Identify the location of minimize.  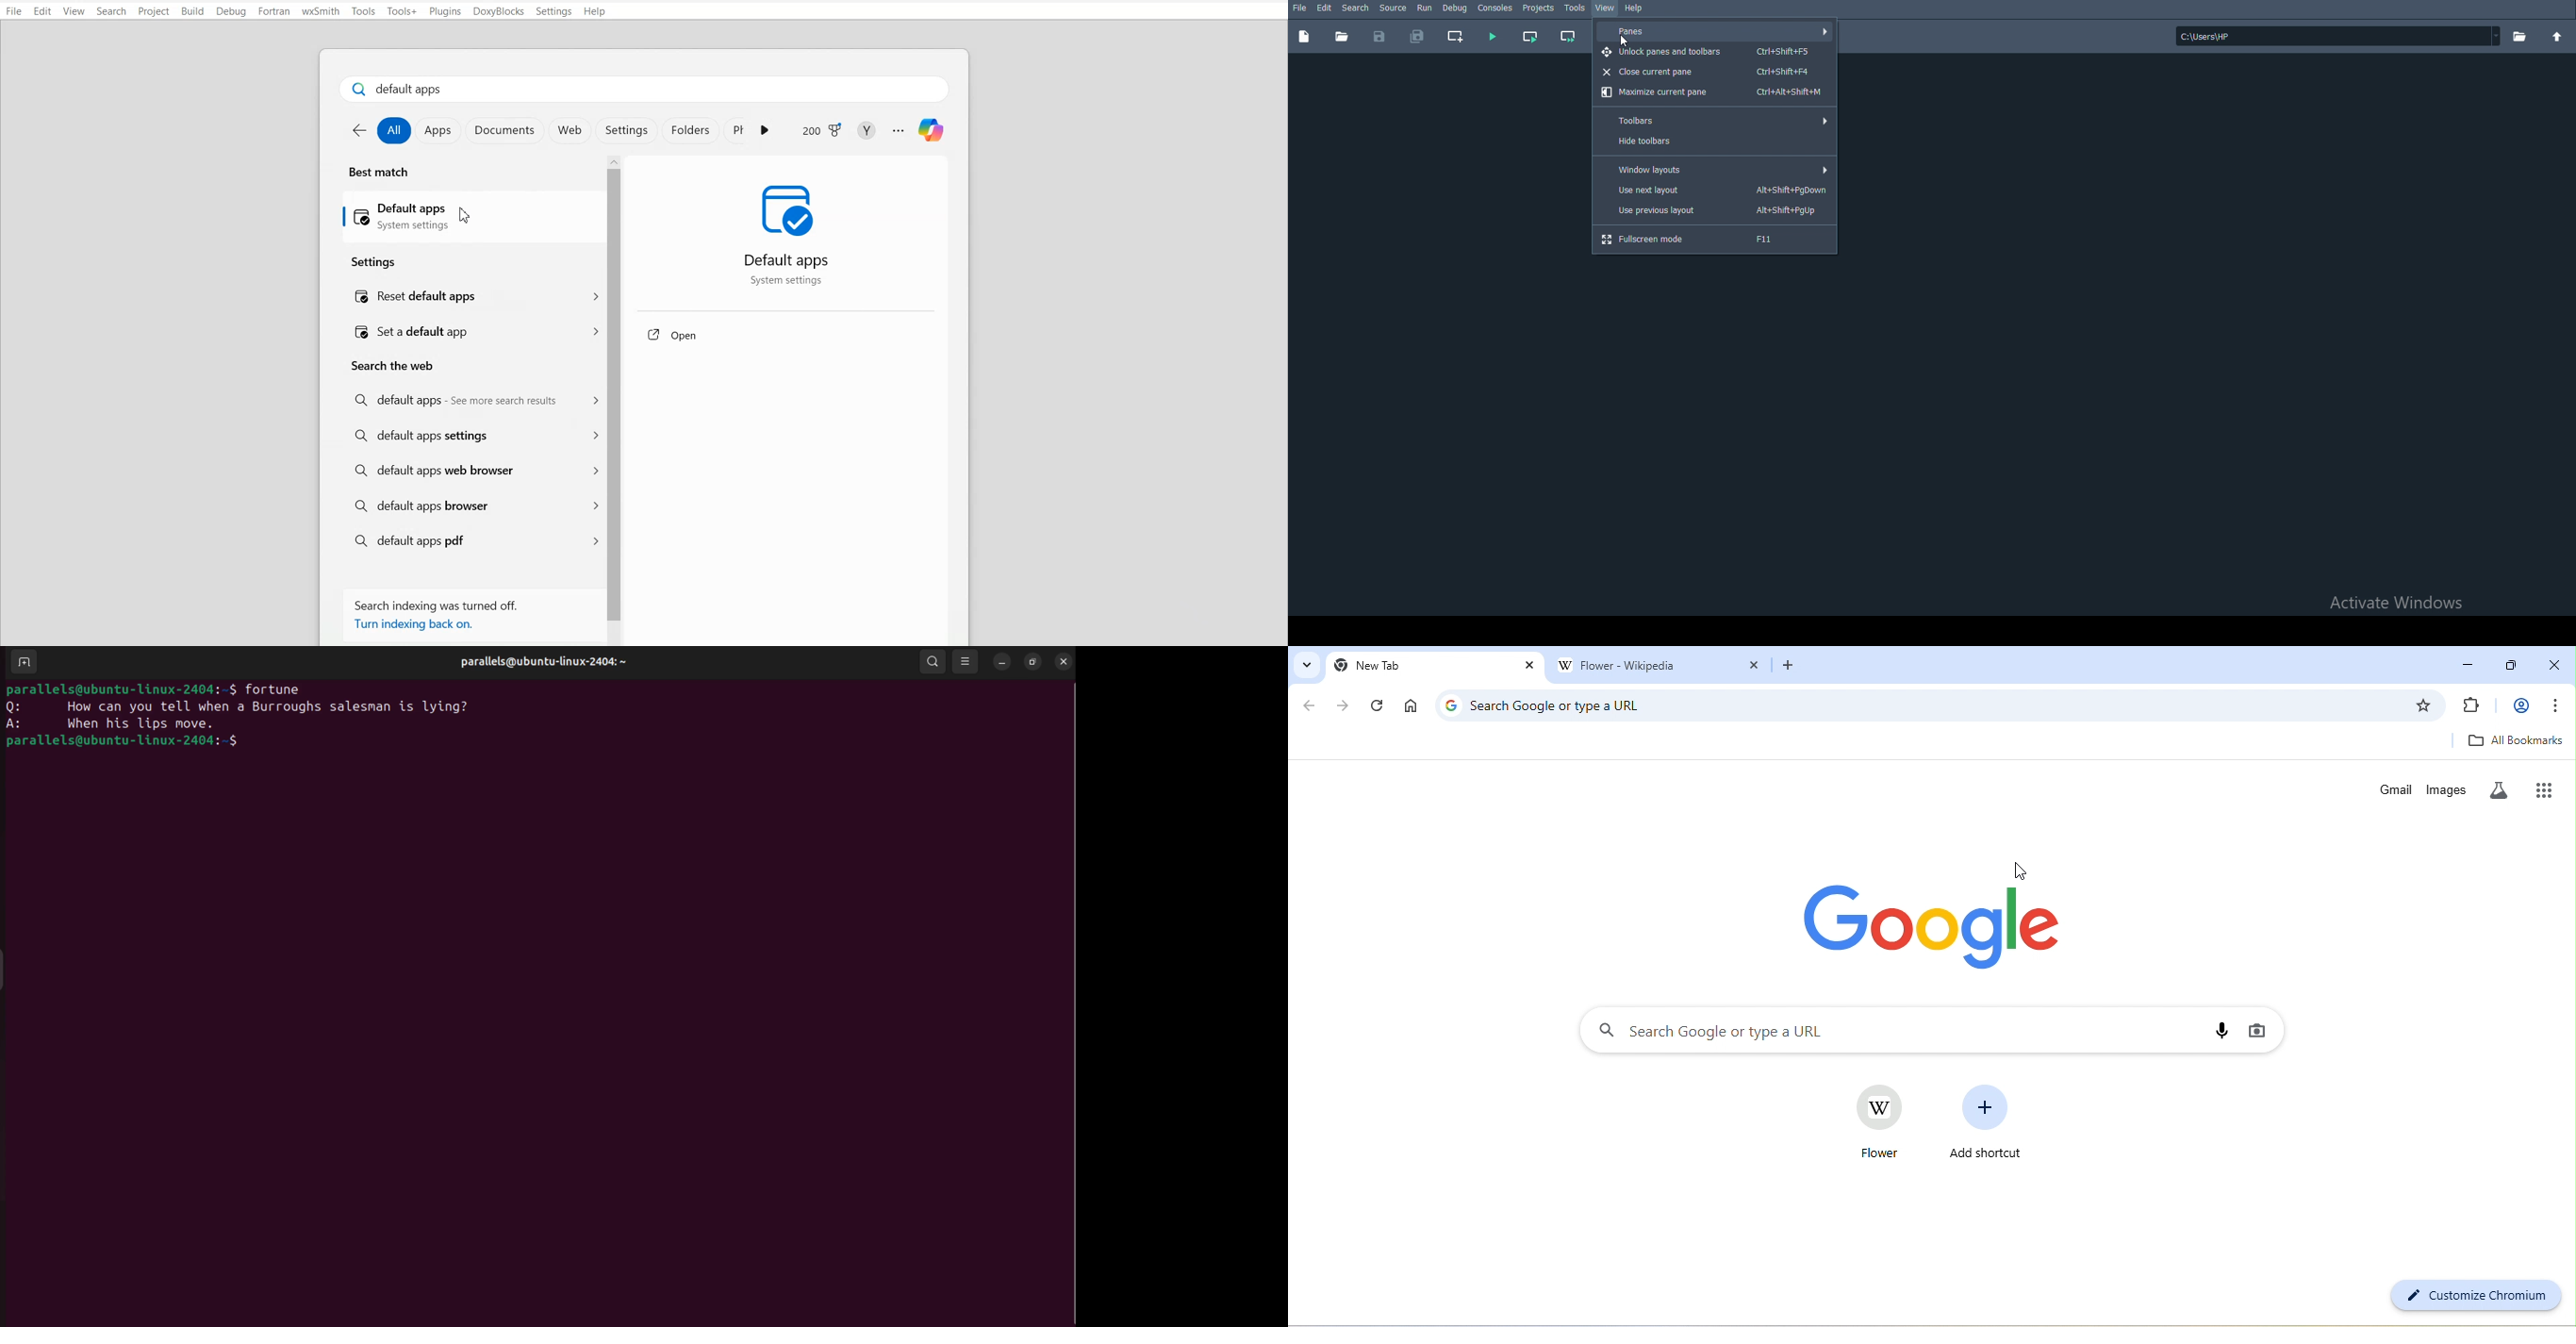
(2469, 662).